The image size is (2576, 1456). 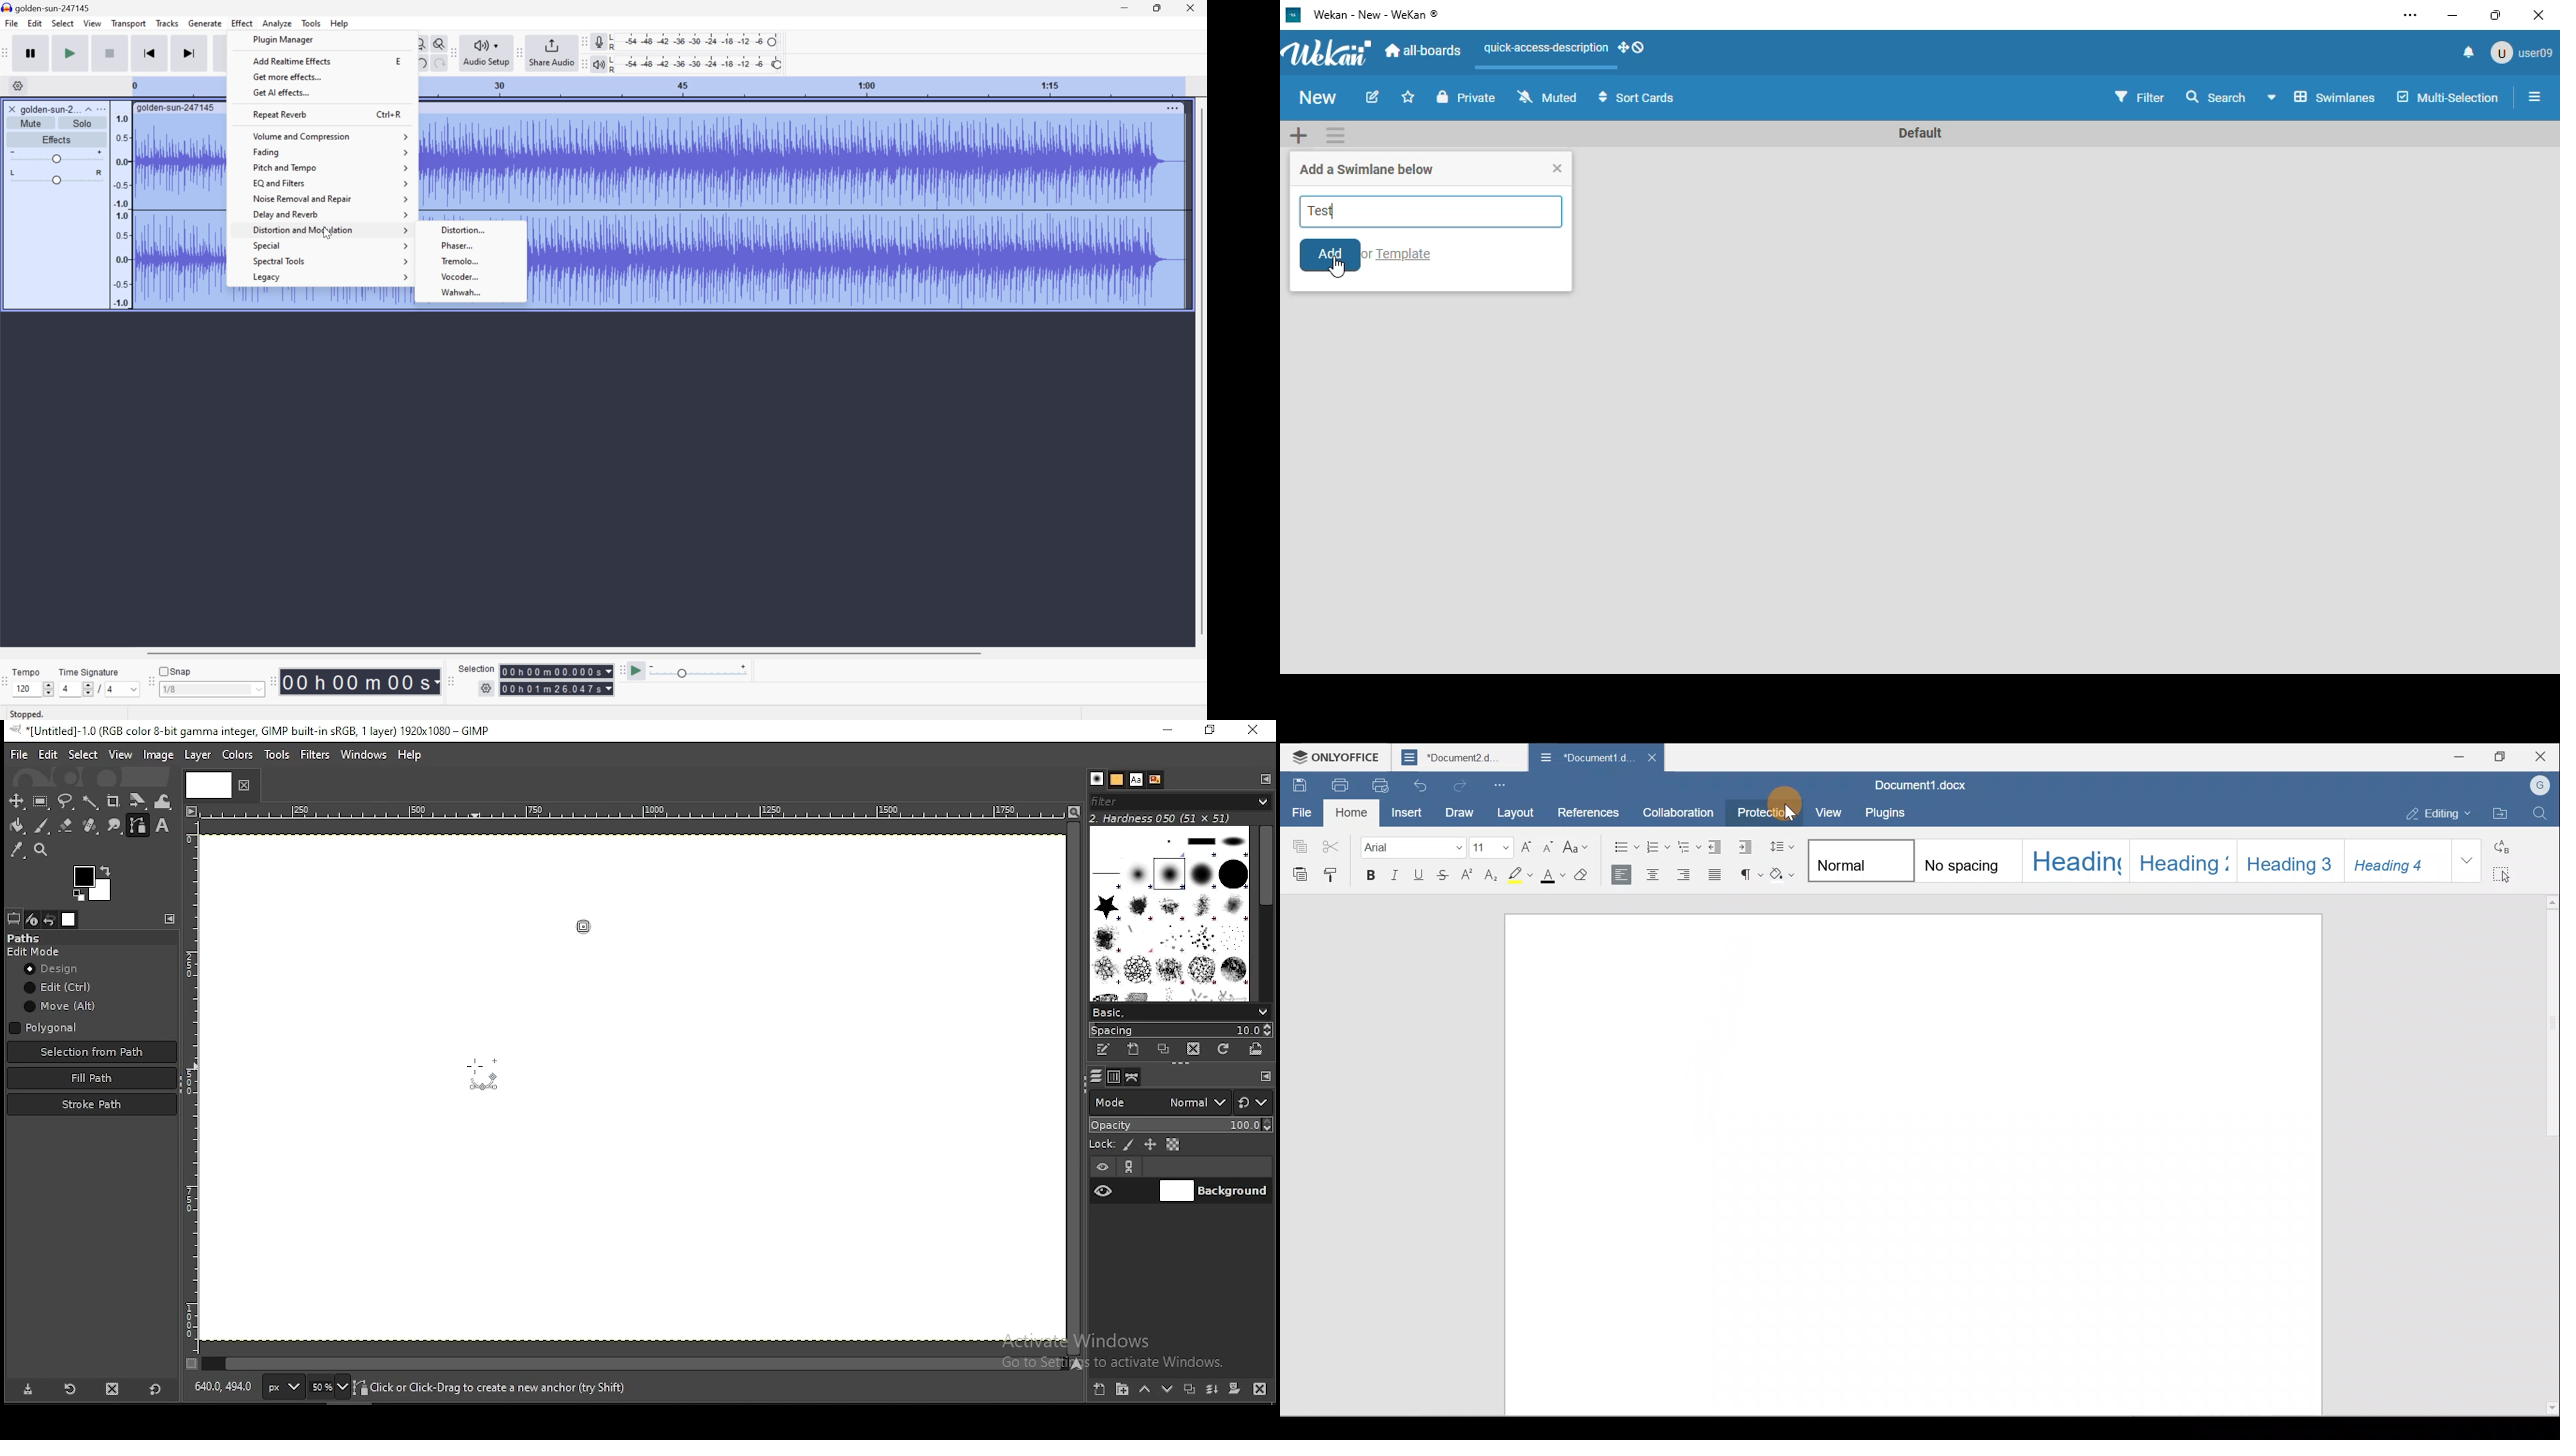 What do you see at coordinates (331, 199) in the screenshot?
I see `Noise removal and repair` at bounding box center [331, 199].